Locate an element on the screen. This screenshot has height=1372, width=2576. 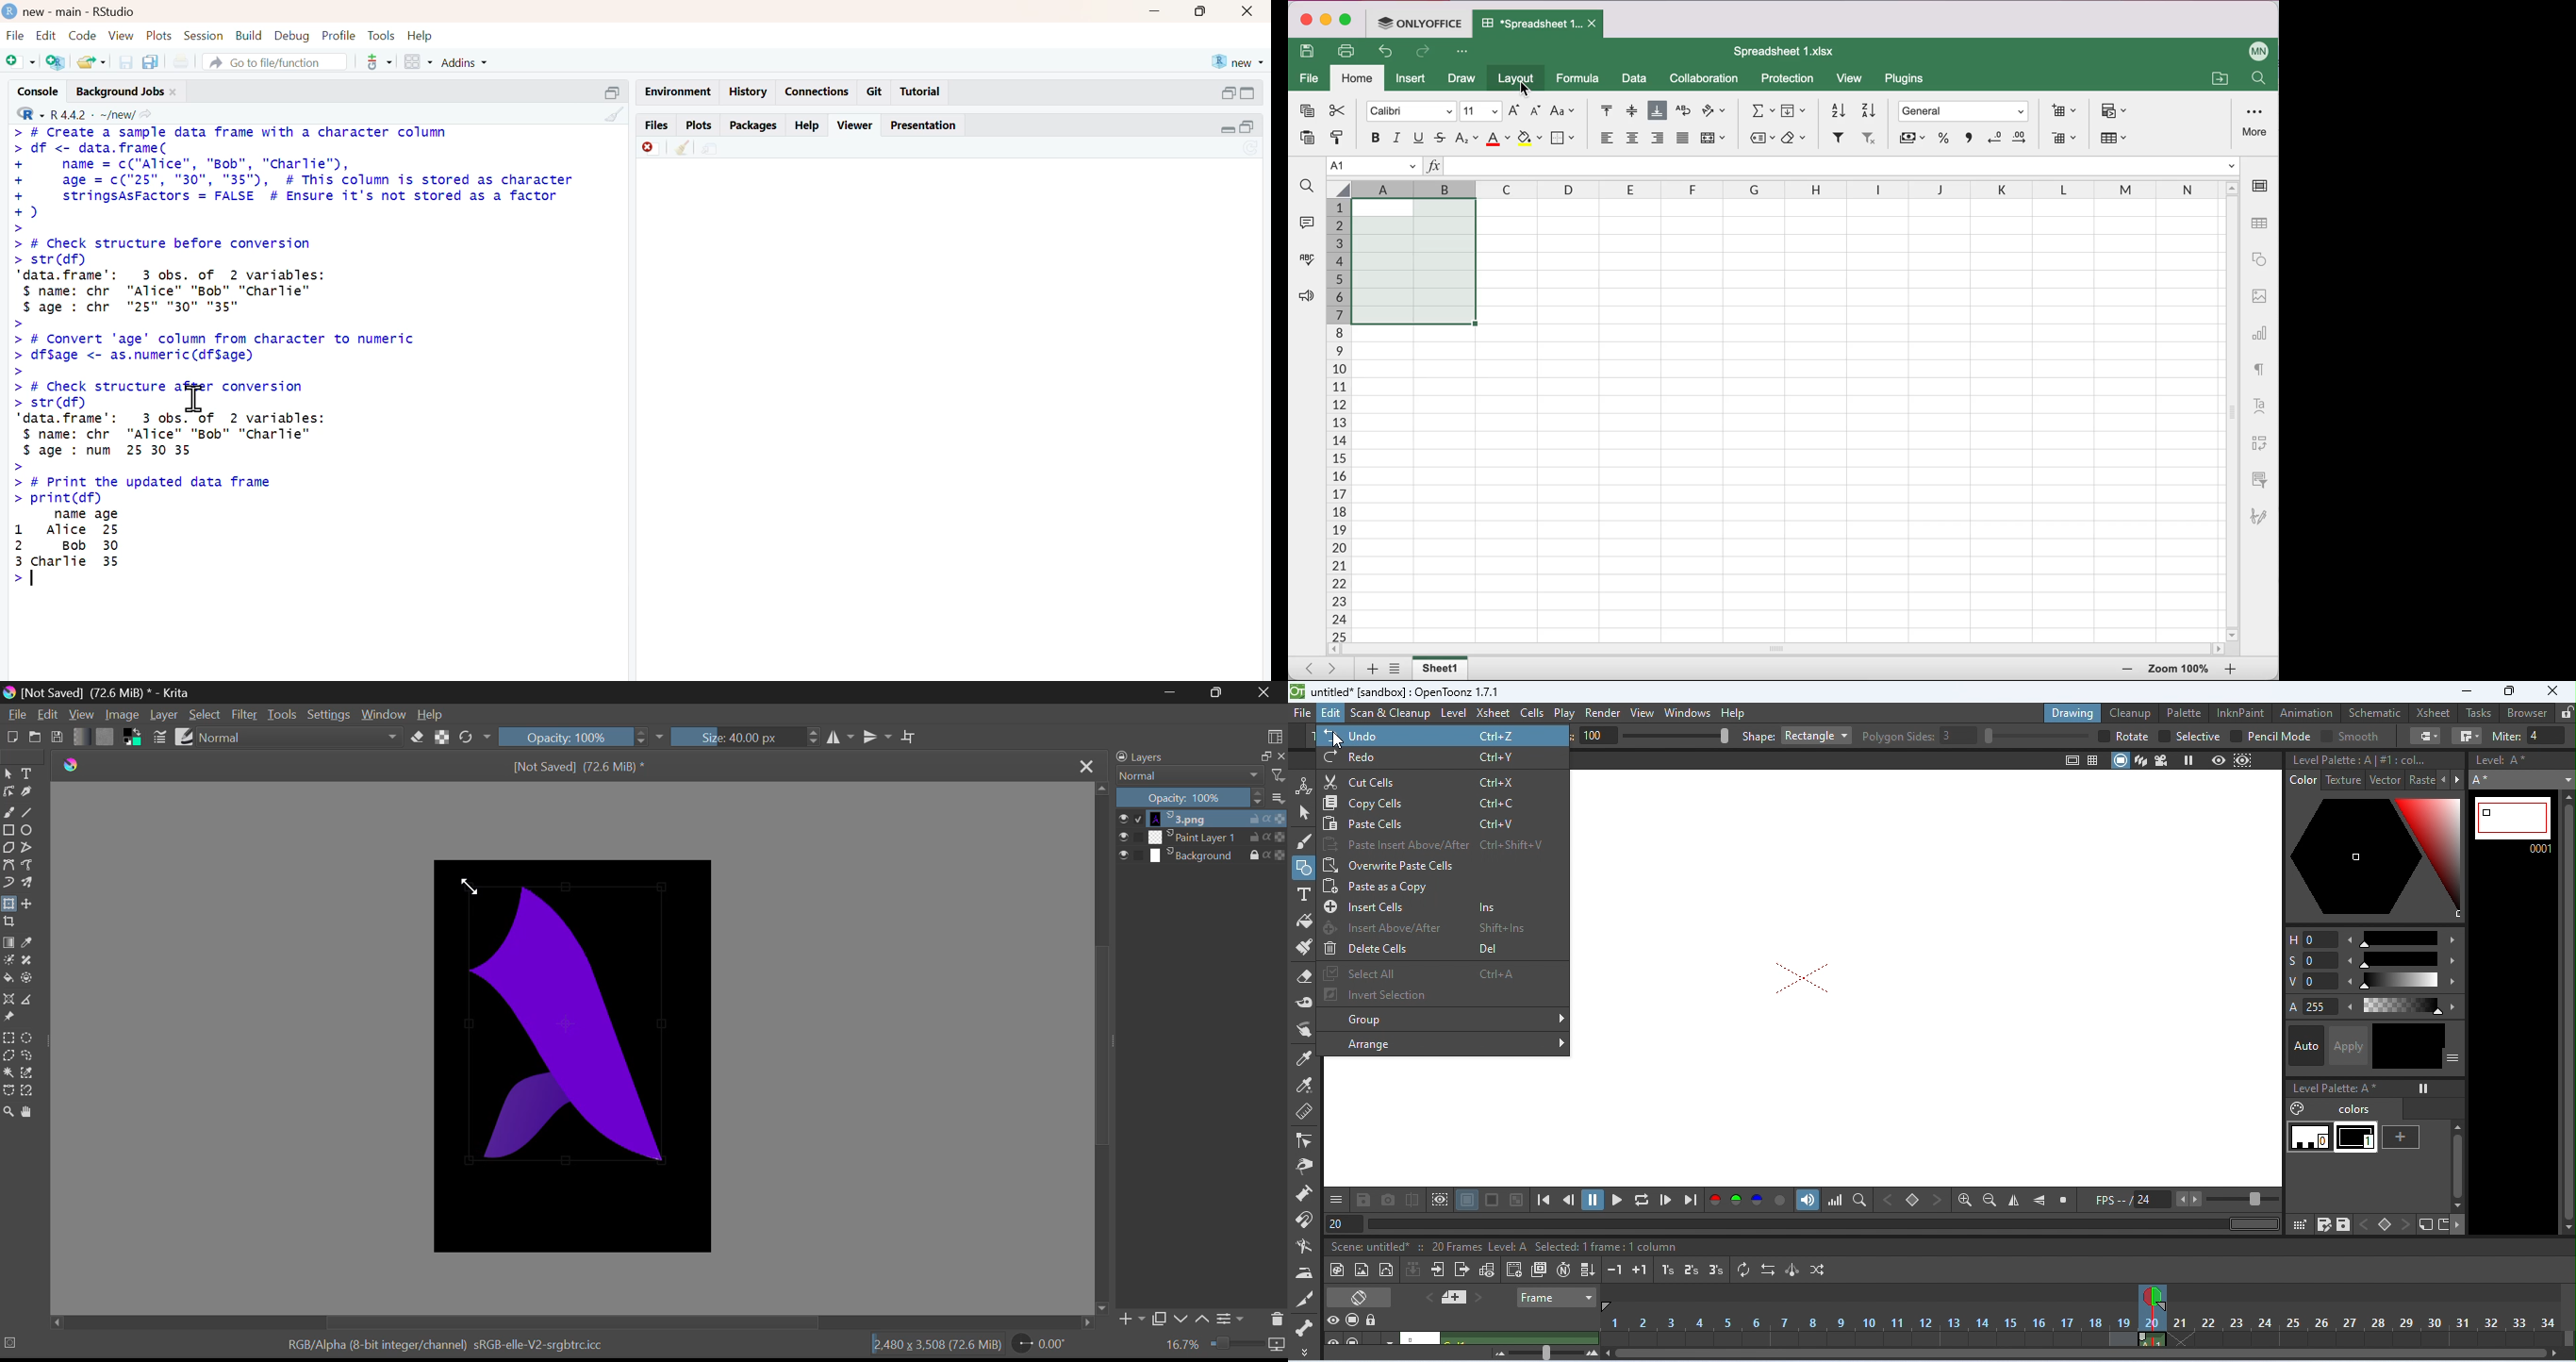
decrease decimal is located at coordinates (1993, 140).